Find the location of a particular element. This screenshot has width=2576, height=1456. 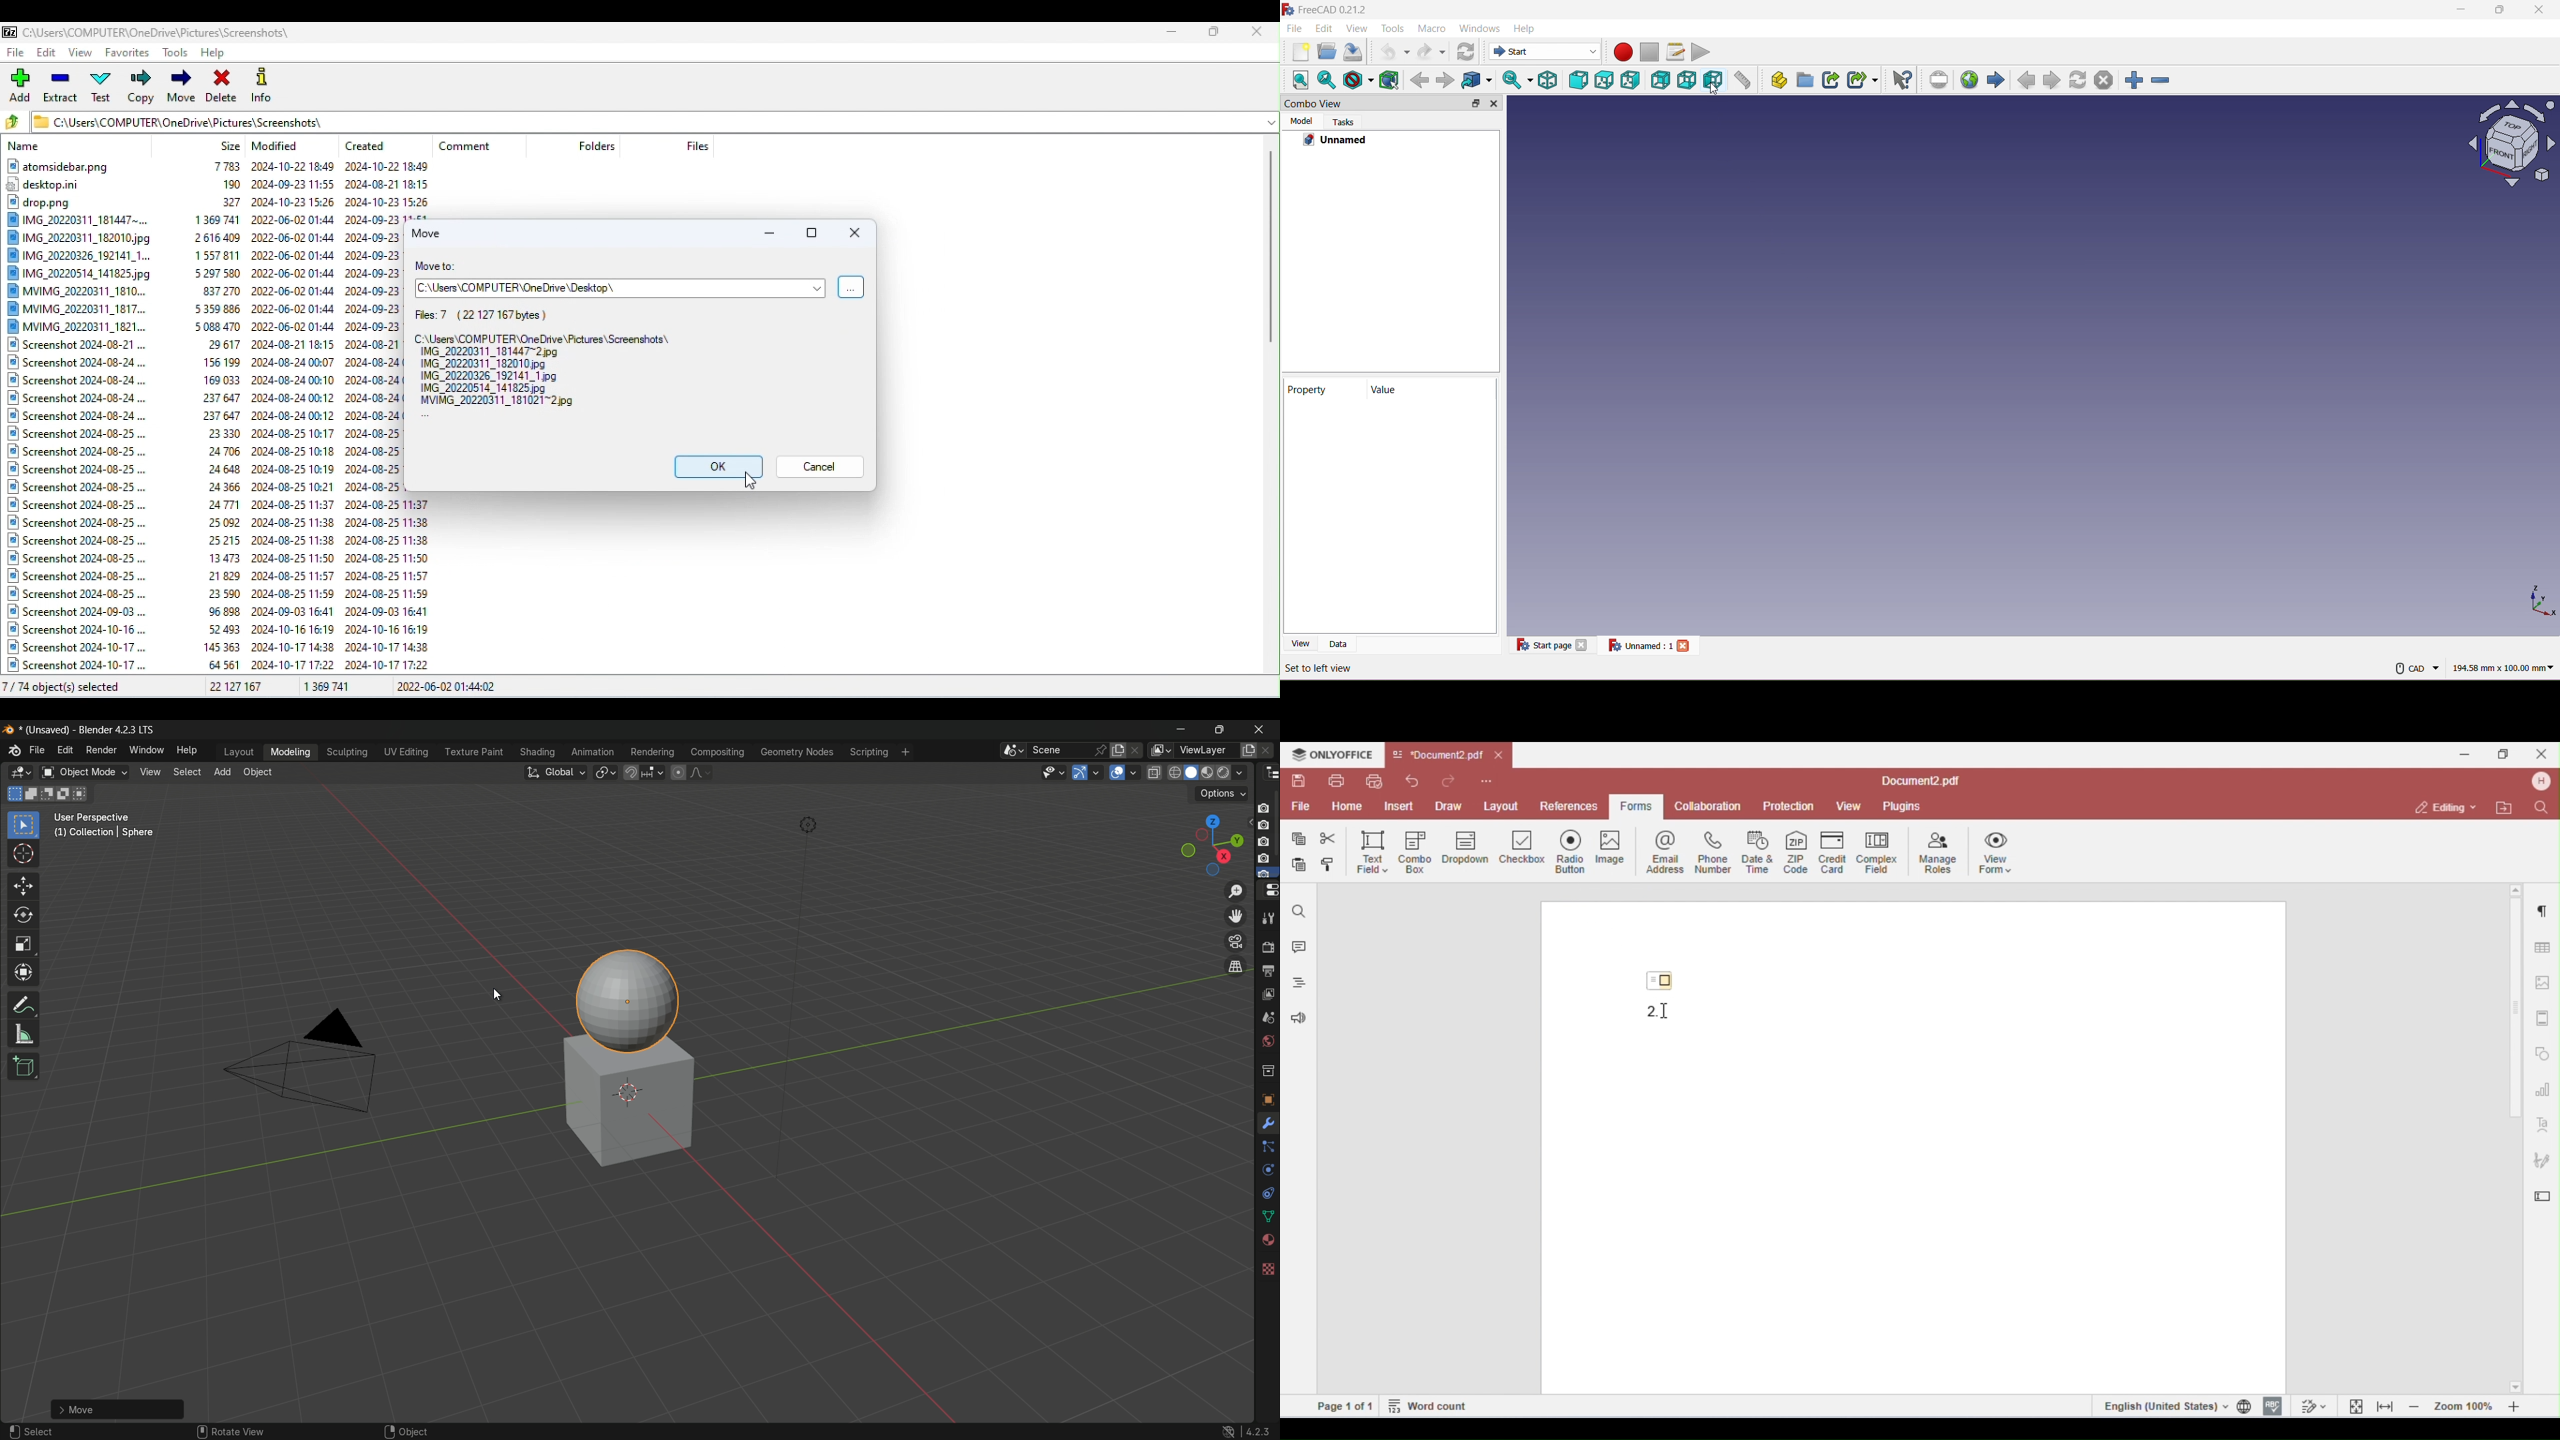

Selection Filter is located at coordinates (1477, 80).